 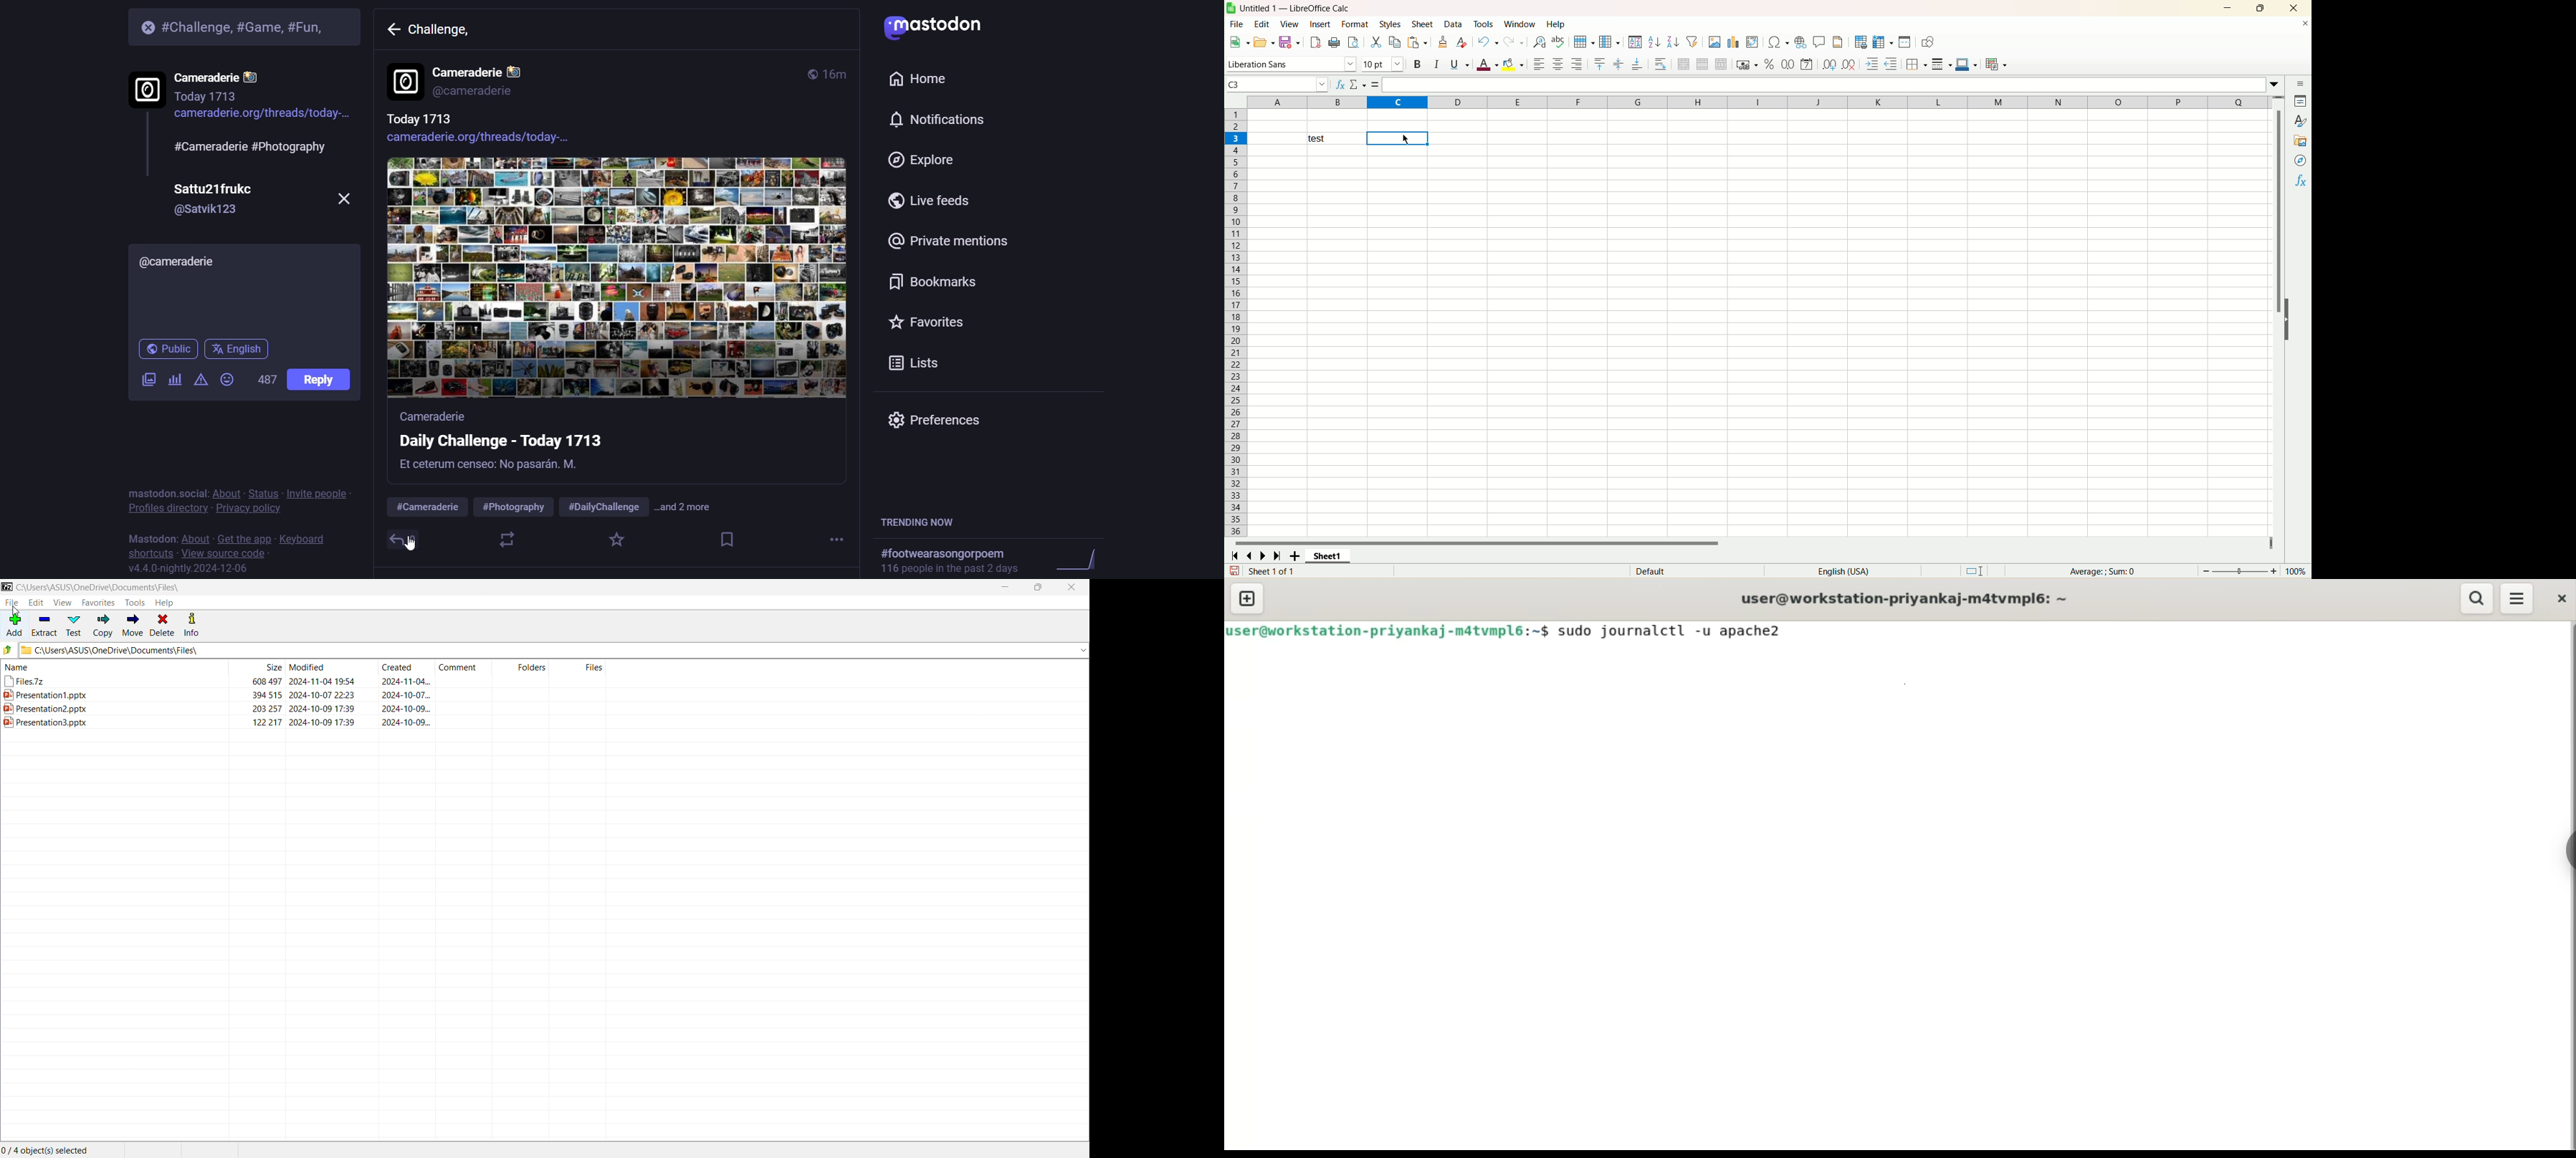 I want to click on copy, so click(x=1395, y=42).